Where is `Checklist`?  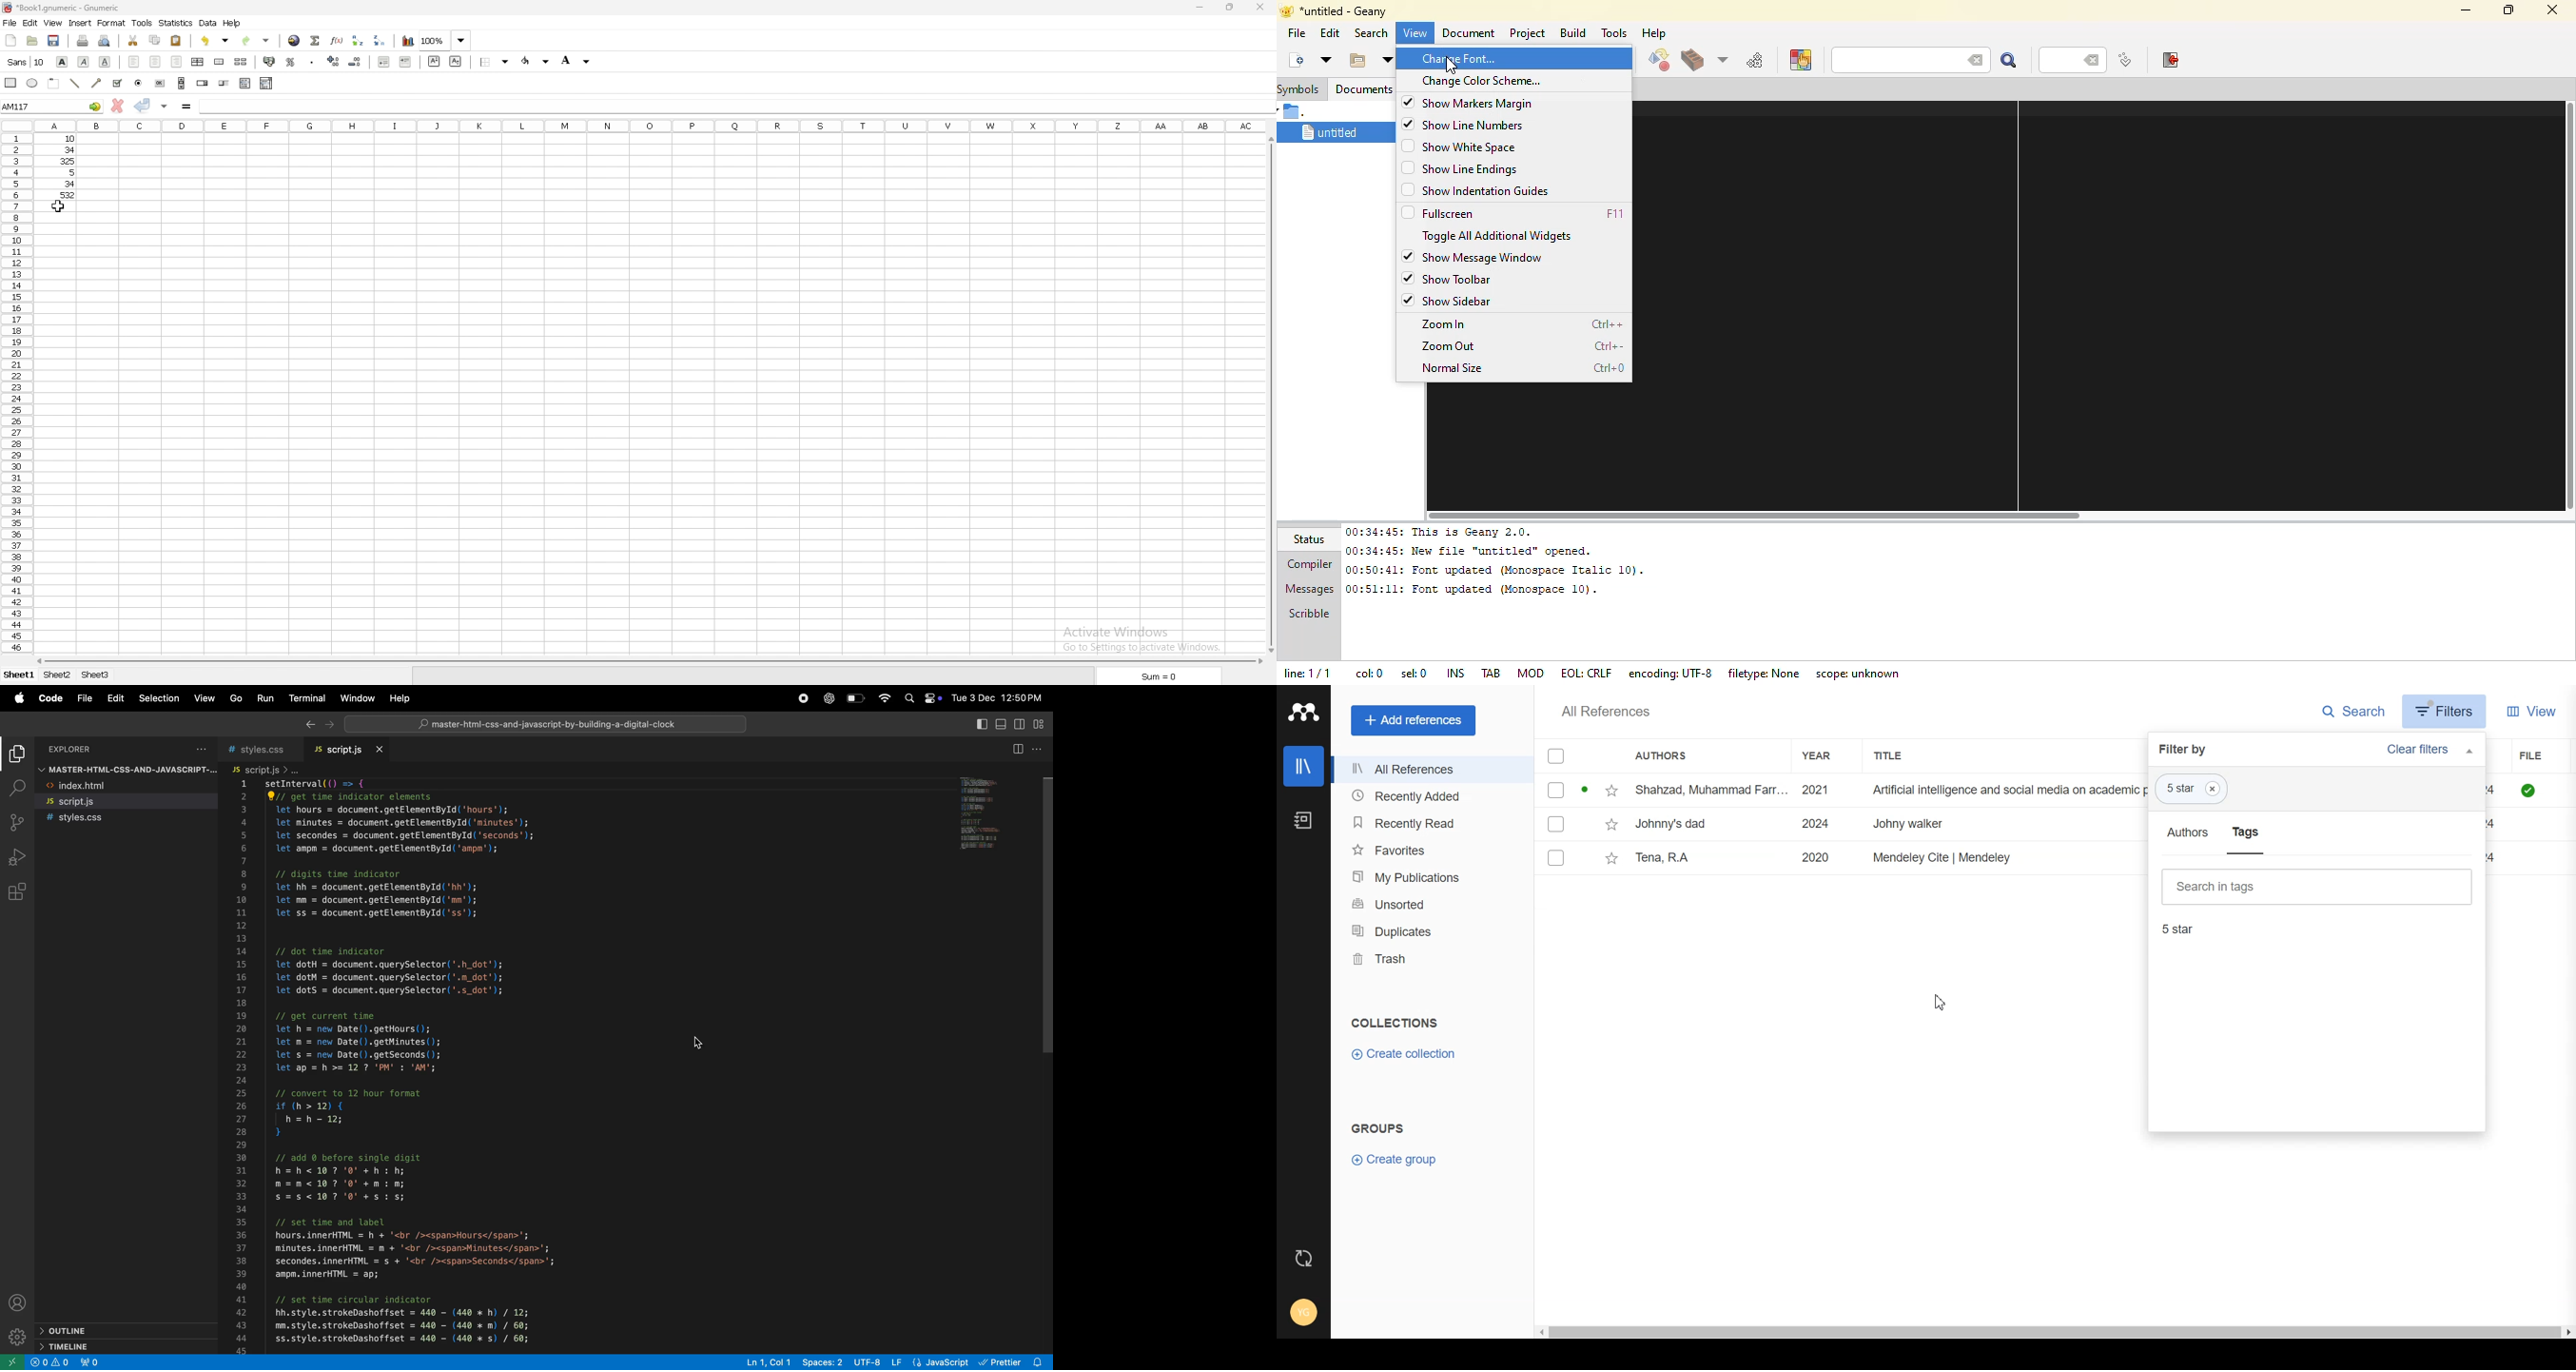 Checklist is located at coordinates (1556, 755).